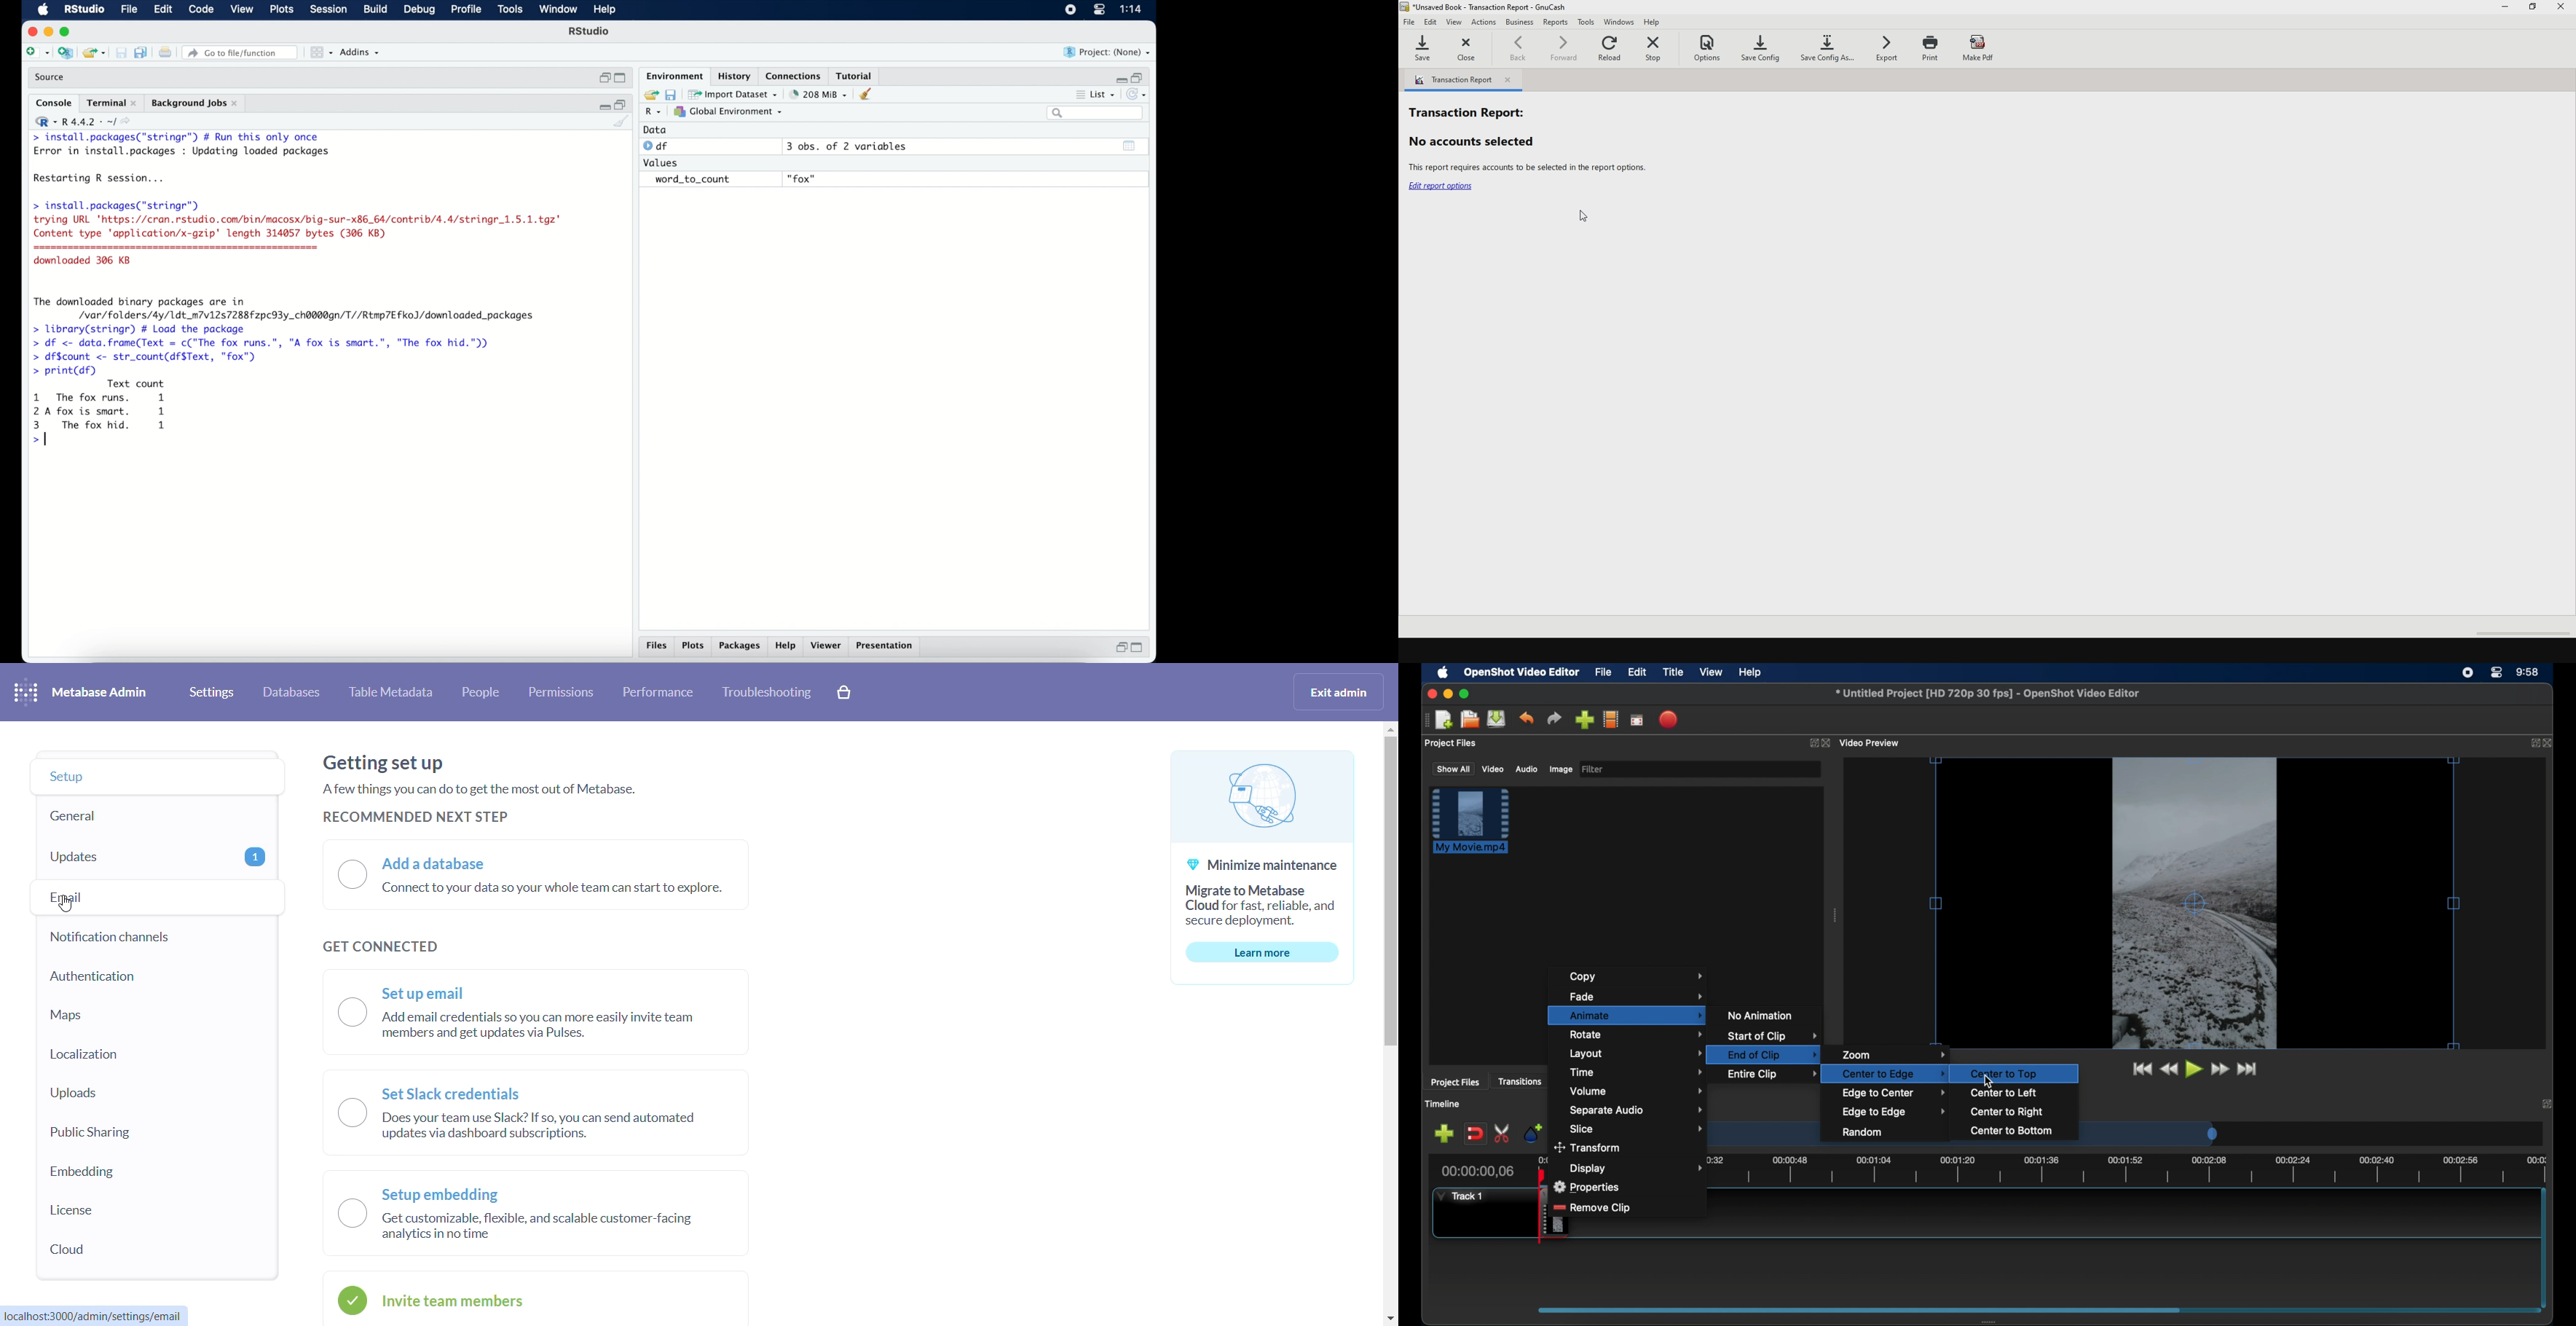  What do you see at coordinates (1612, 50) in the screenshot?
I see `reload` at bounding box center [1612, 50].